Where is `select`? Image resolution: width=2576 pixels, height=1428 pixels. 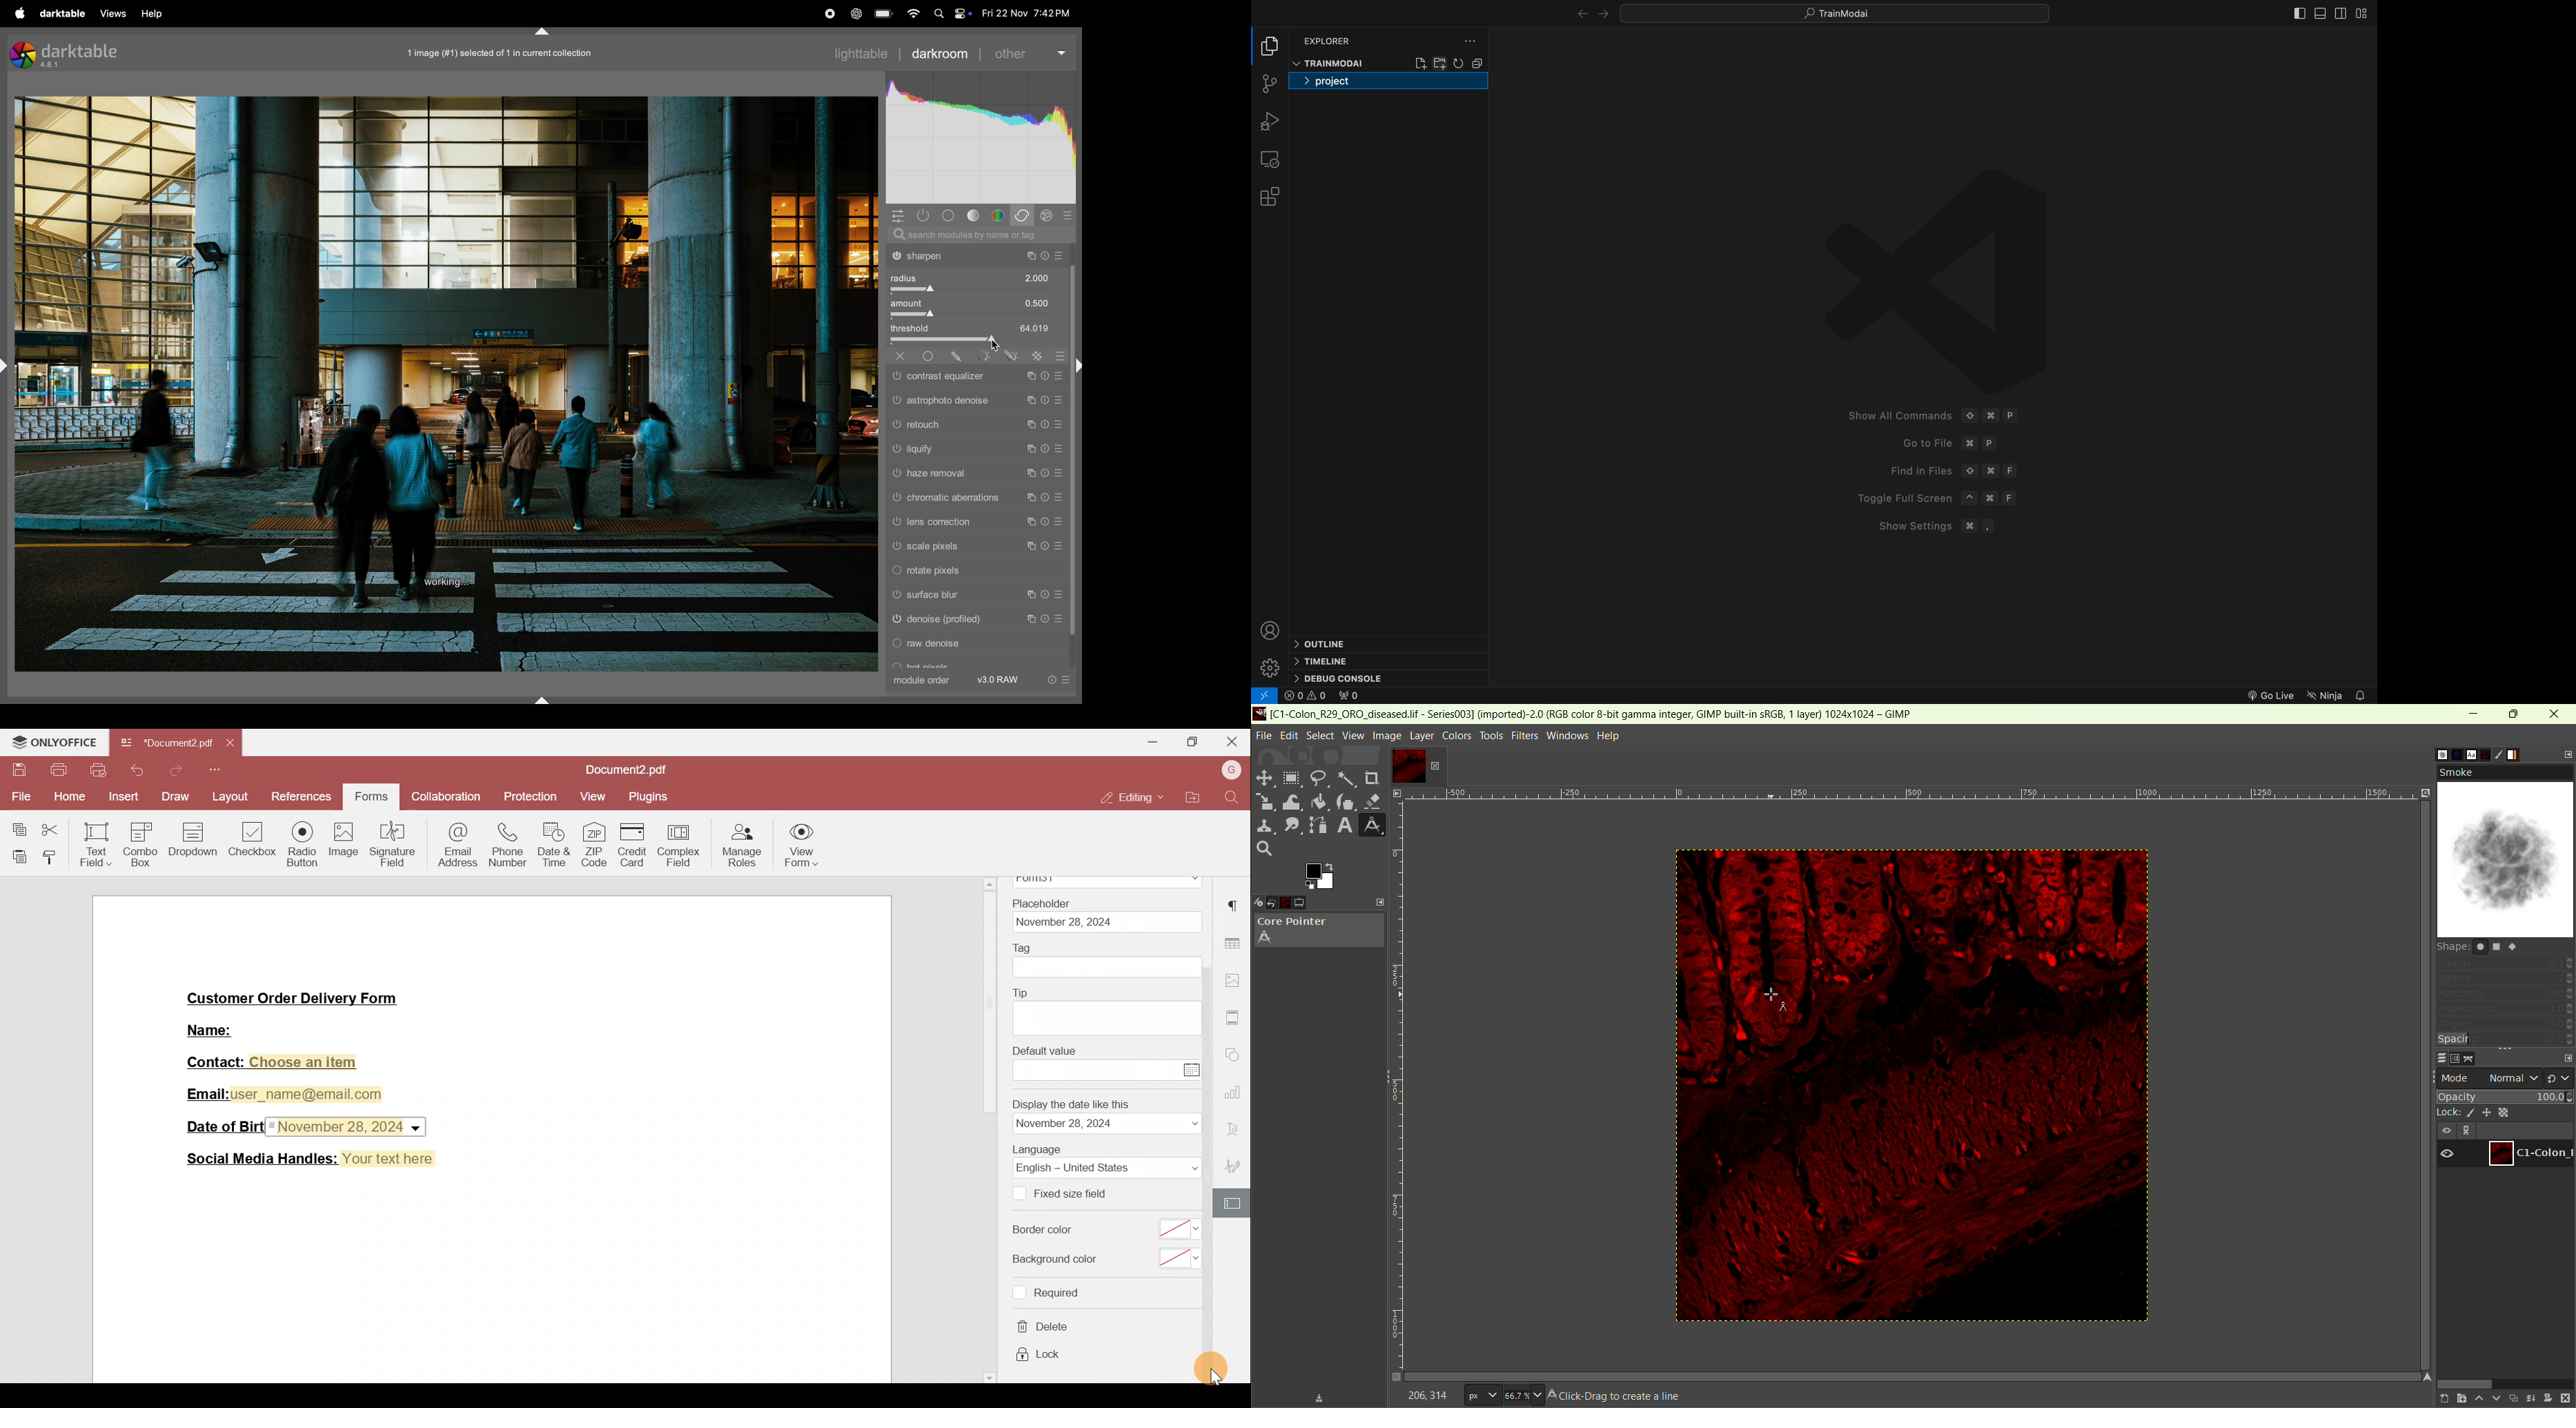 select is located at coordinates (1319, 736).